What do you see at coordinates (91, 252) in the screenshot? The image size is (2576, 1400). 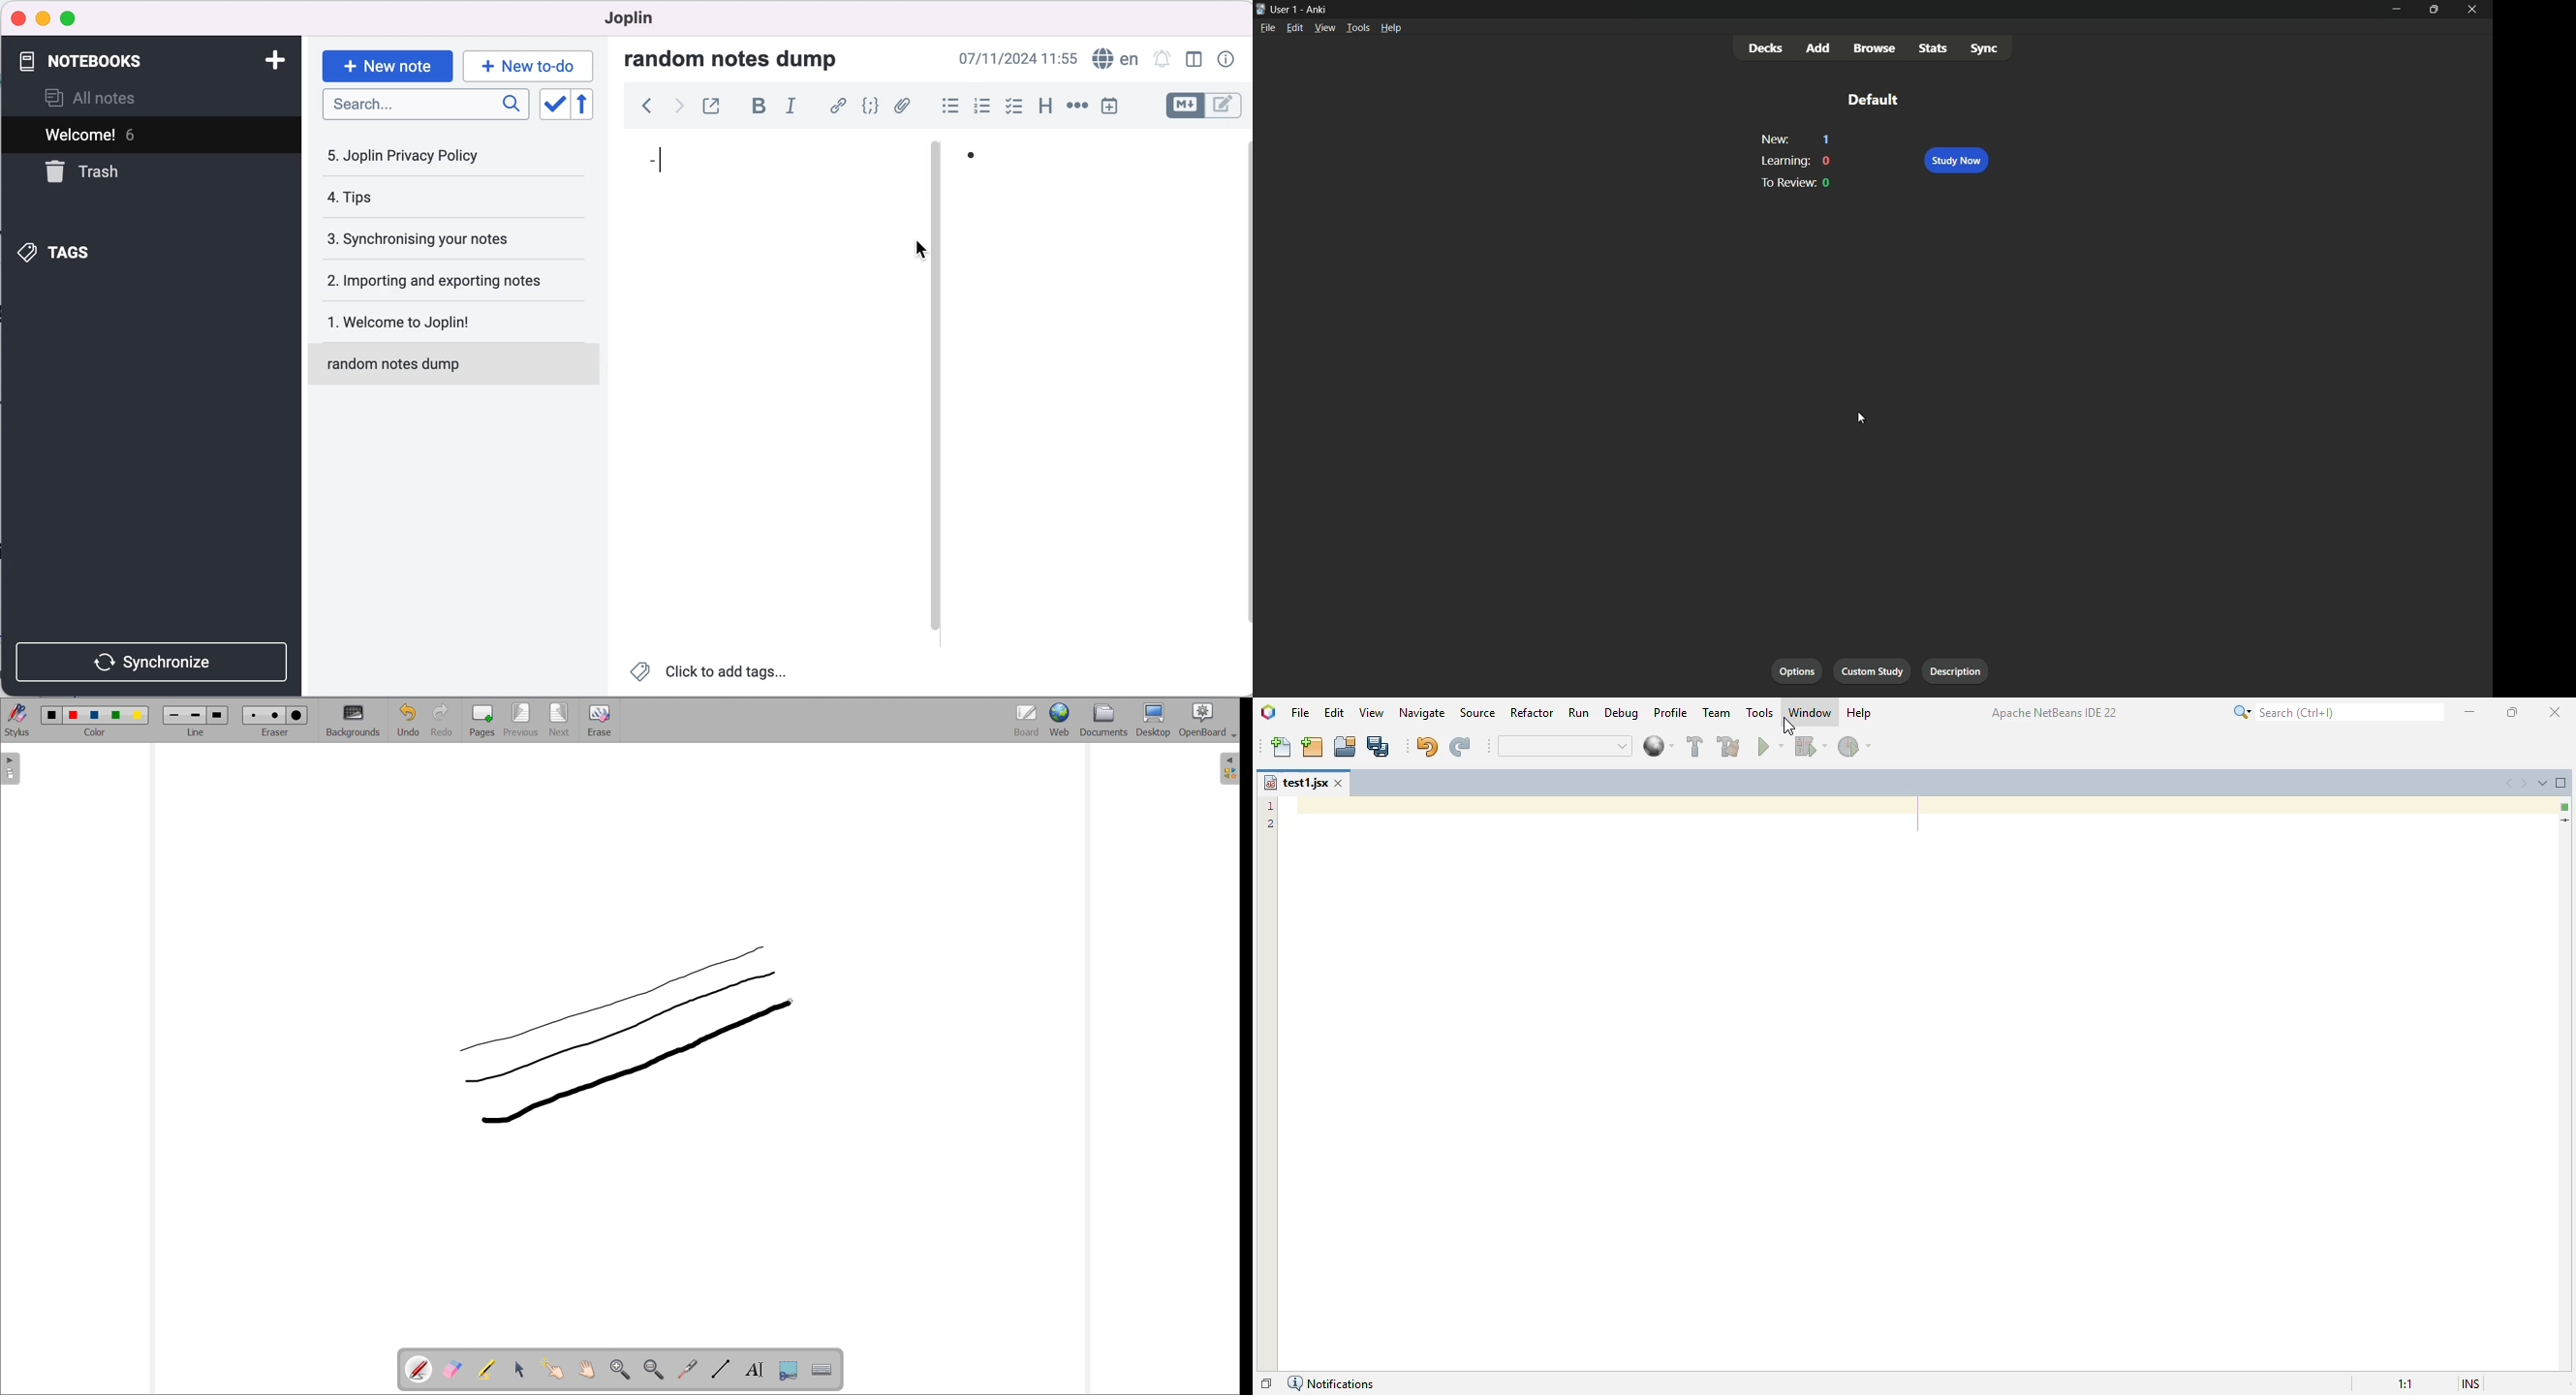 I see `tags` at bounding box center [91, 252].